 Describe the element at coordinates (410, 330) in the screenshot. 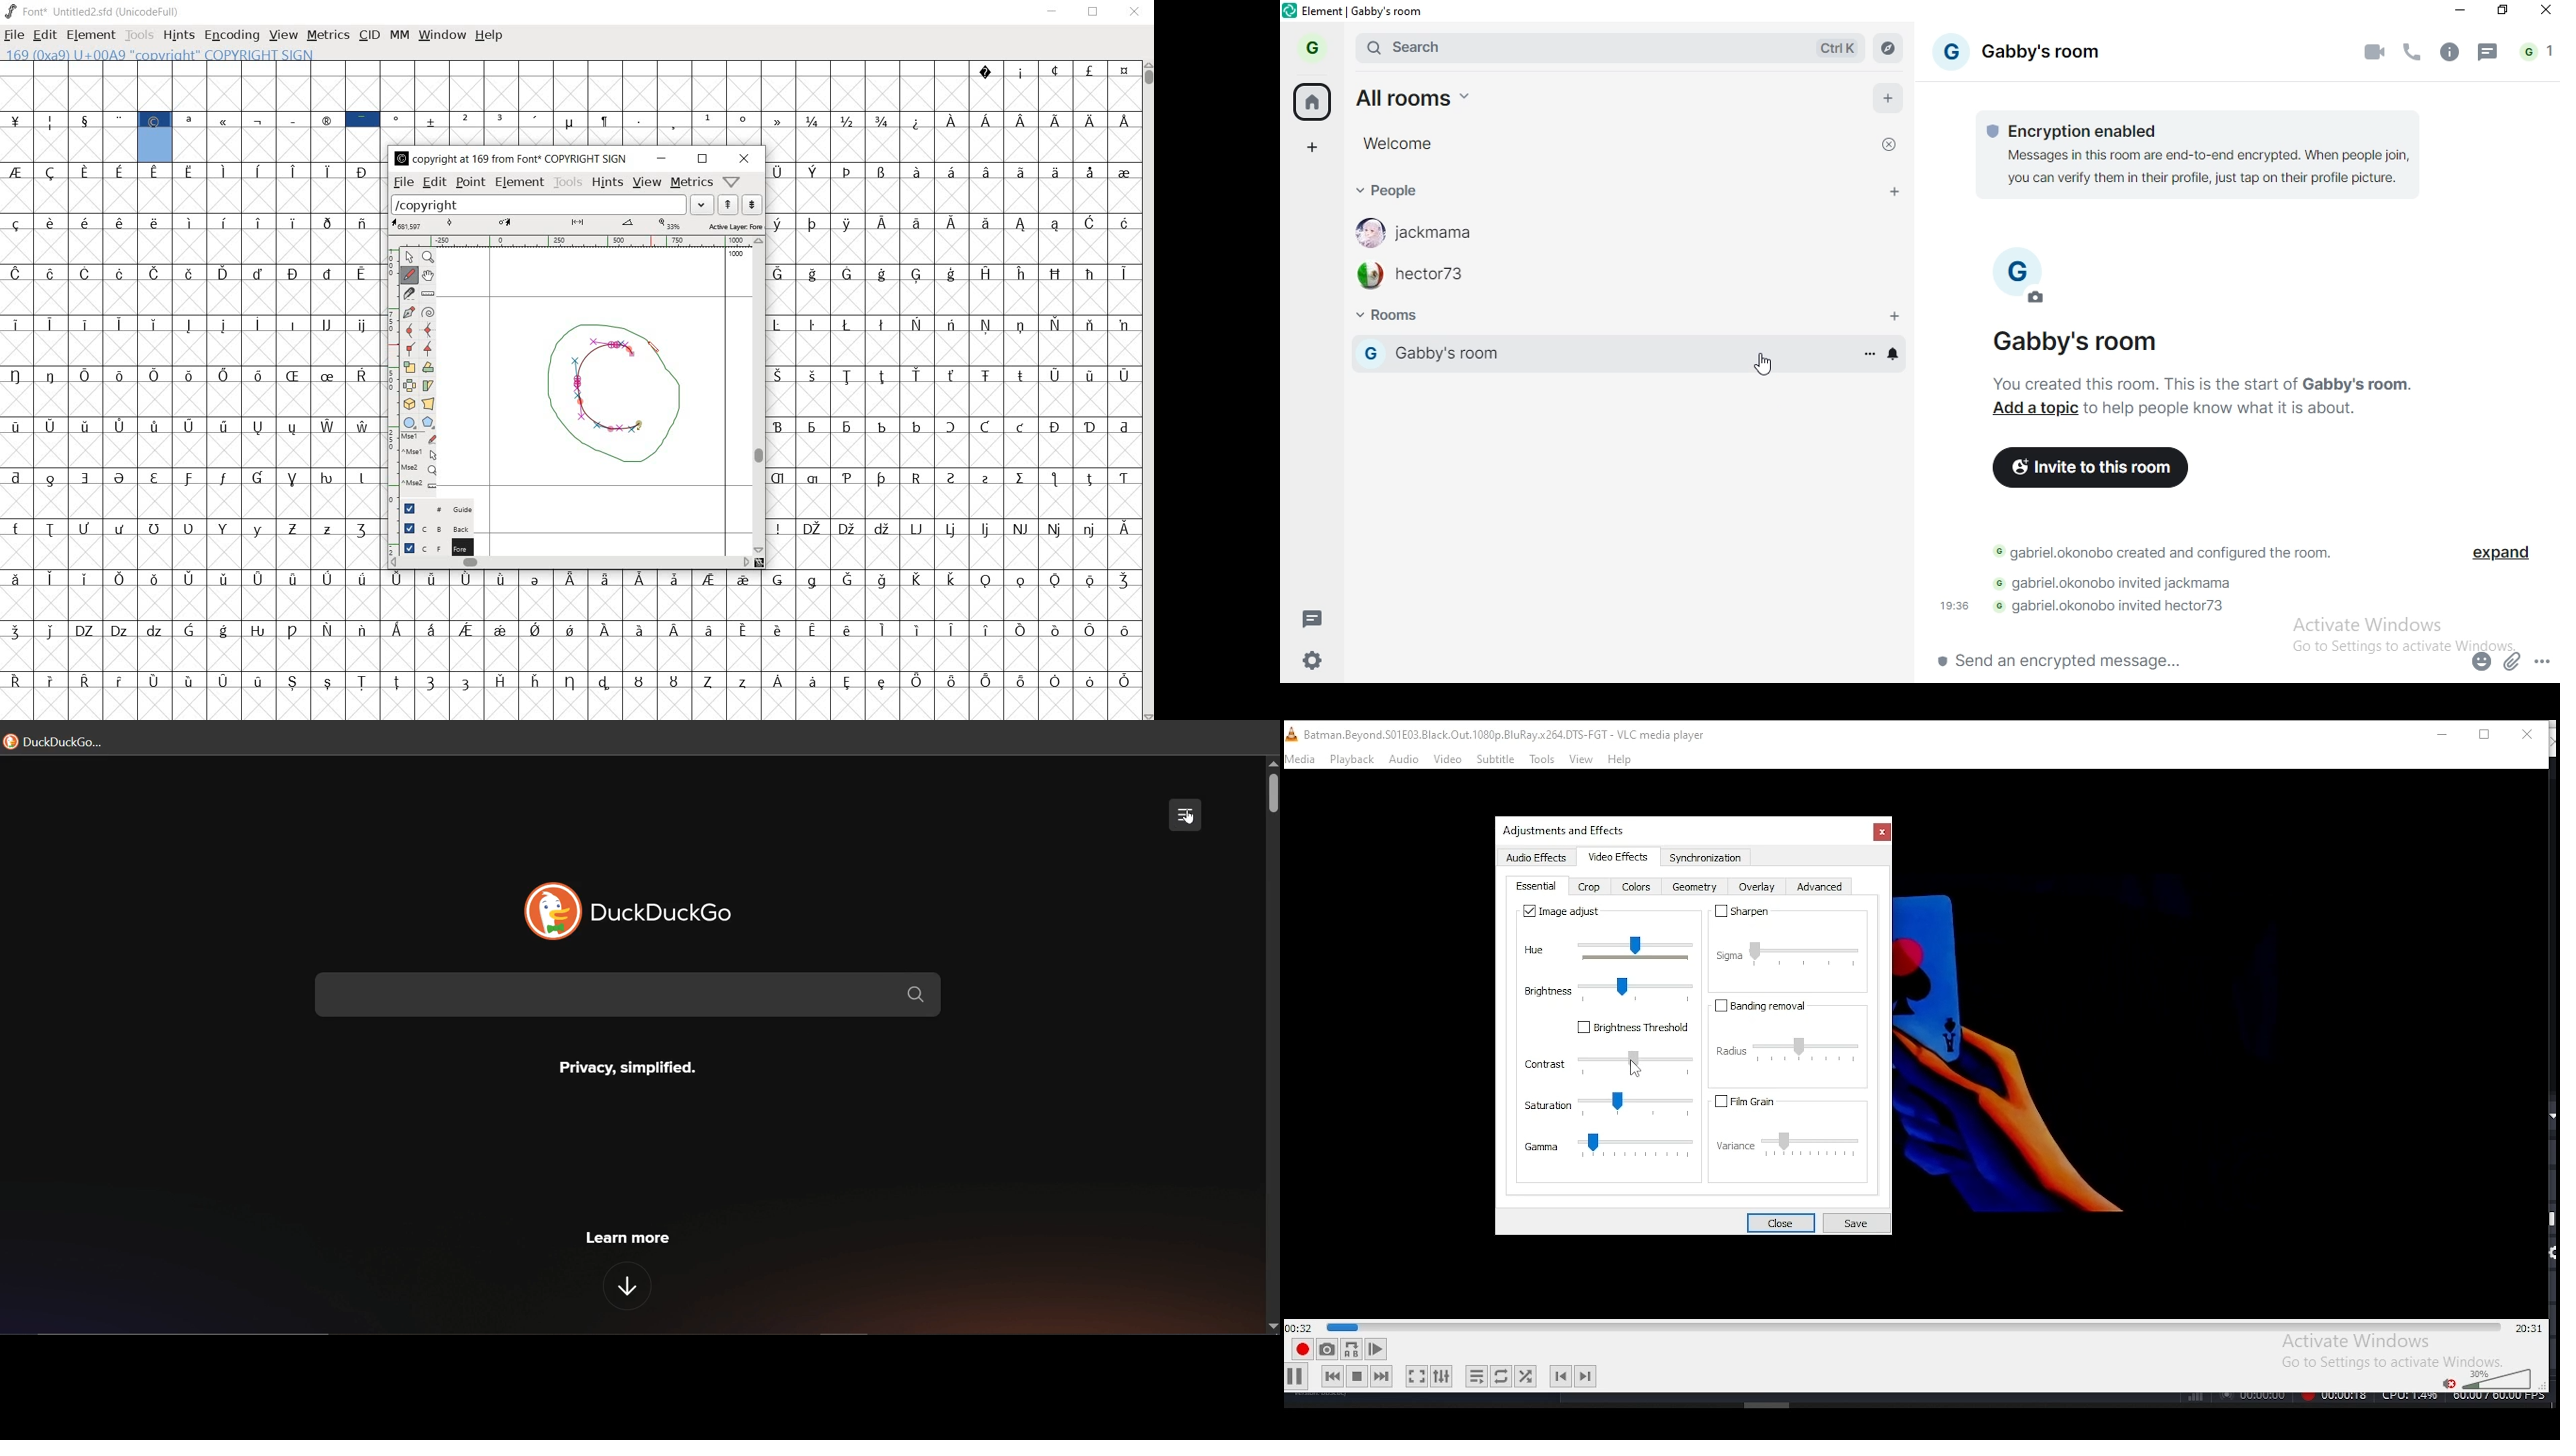

I see `add a curve point` at that location.